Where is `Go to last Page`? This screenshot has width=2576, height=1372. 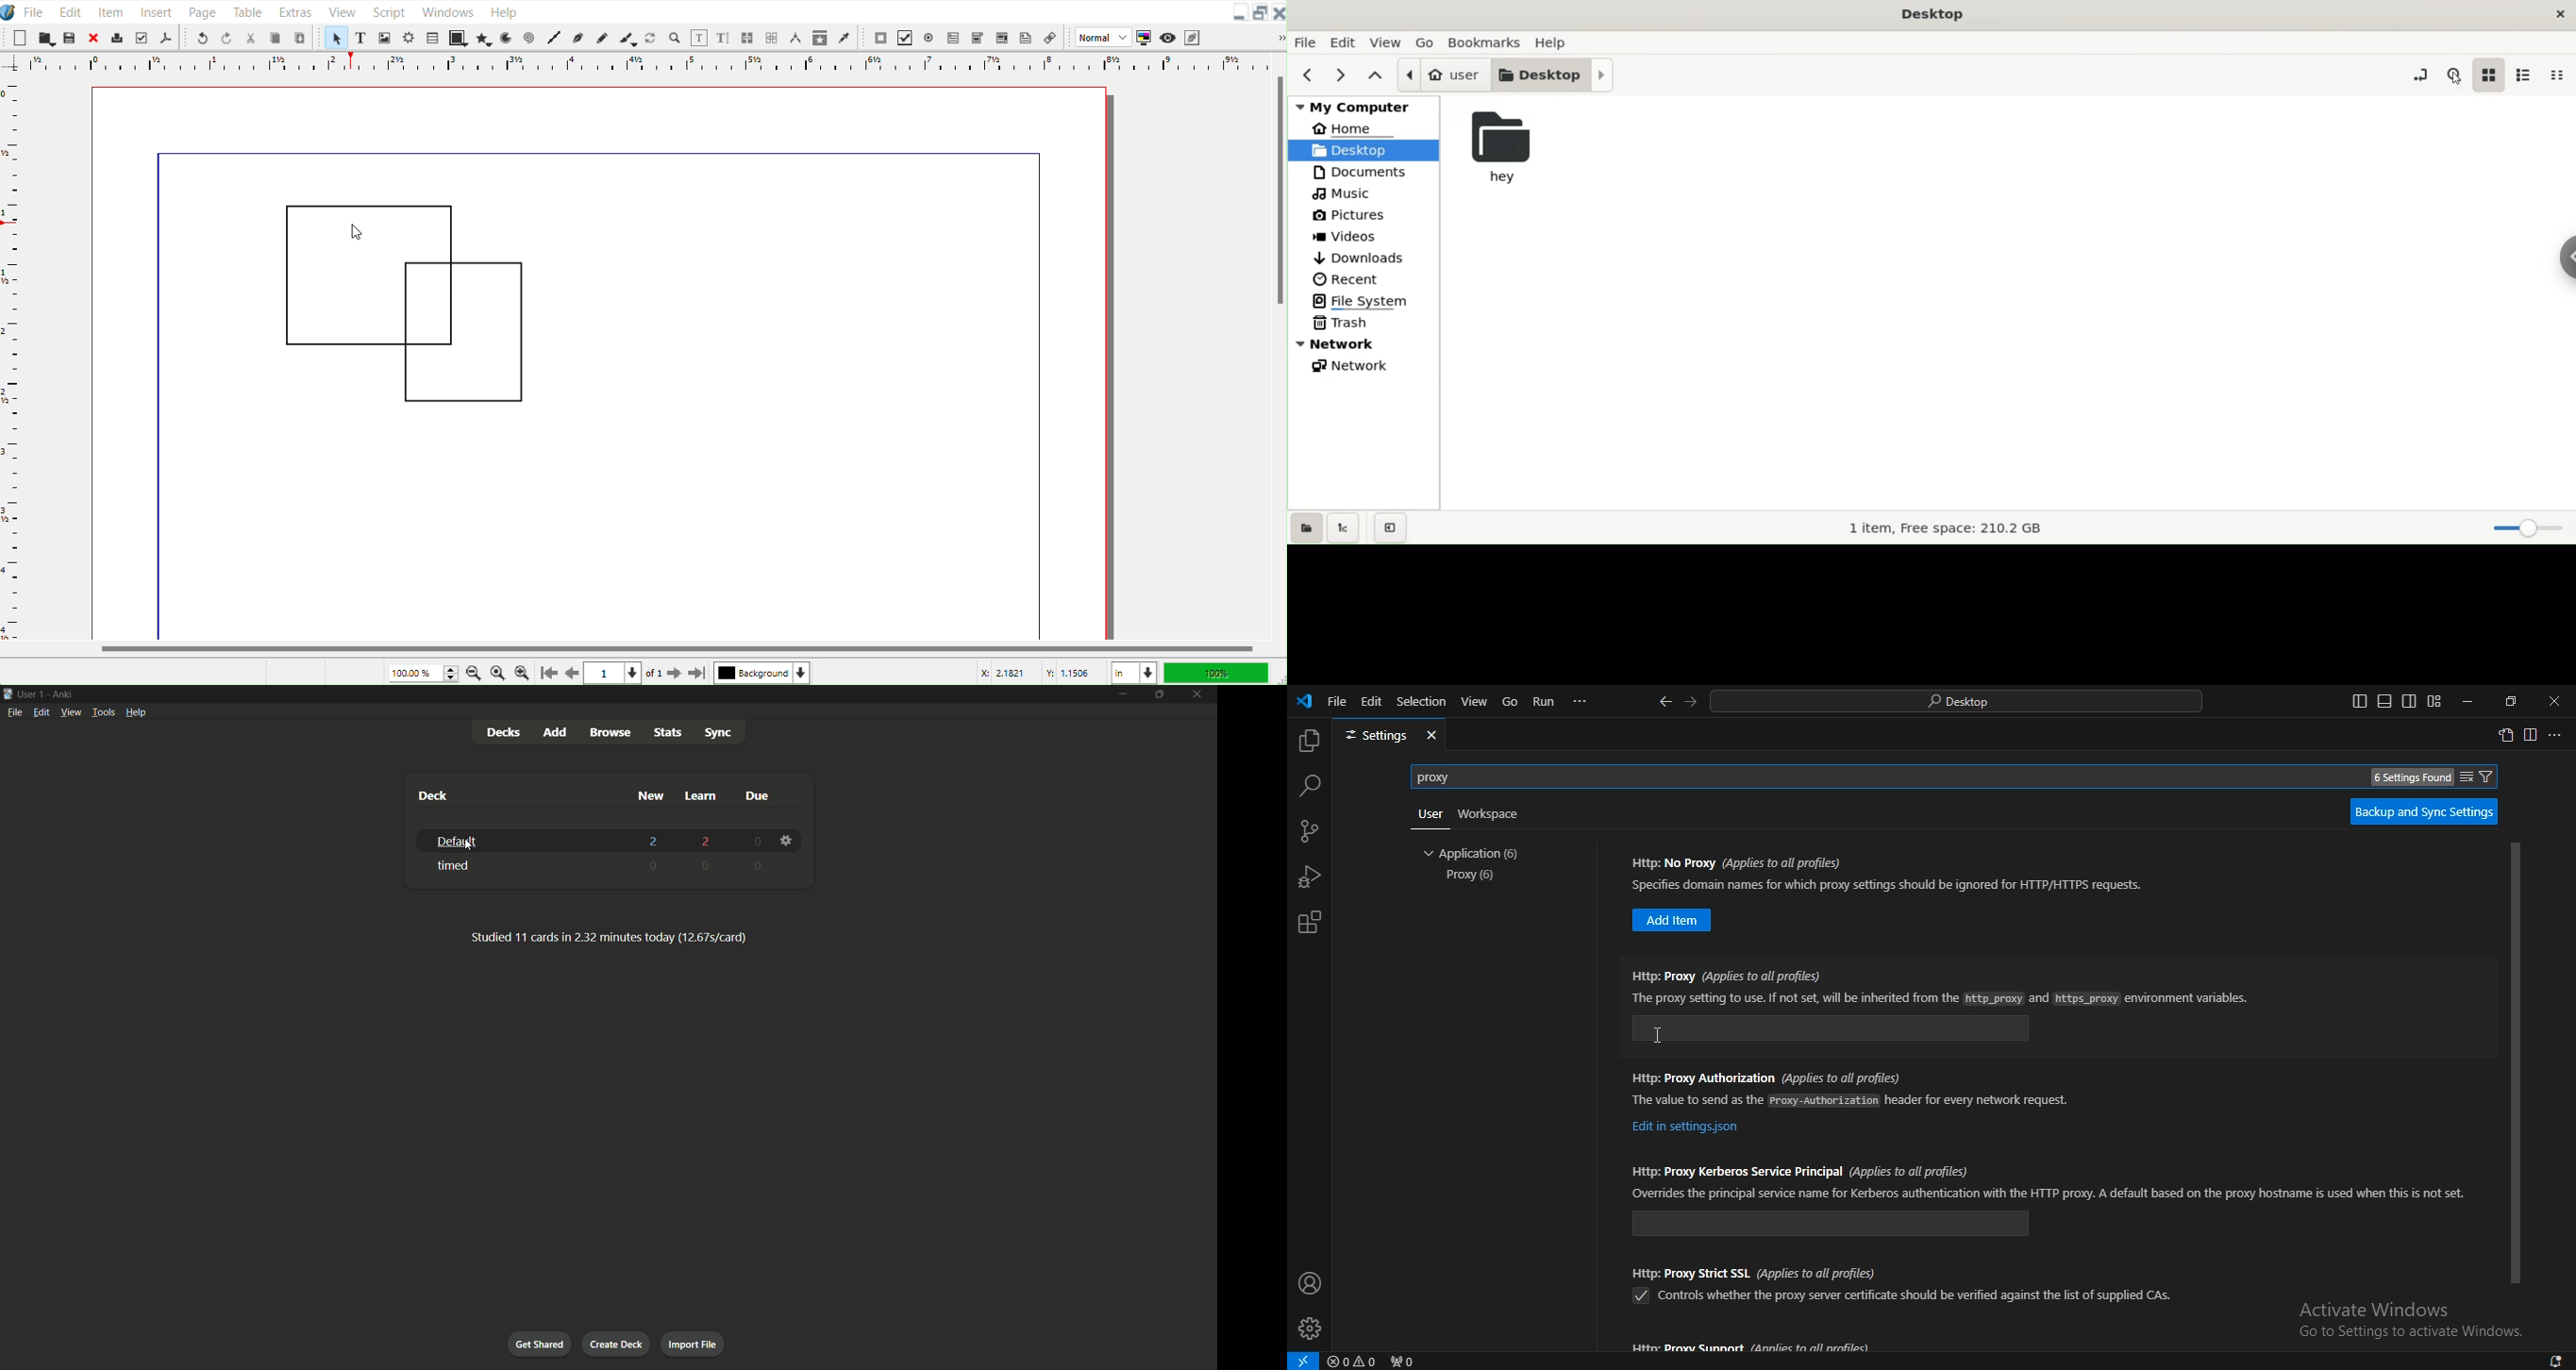
Go to last Page is located at coordinates (699, 675).